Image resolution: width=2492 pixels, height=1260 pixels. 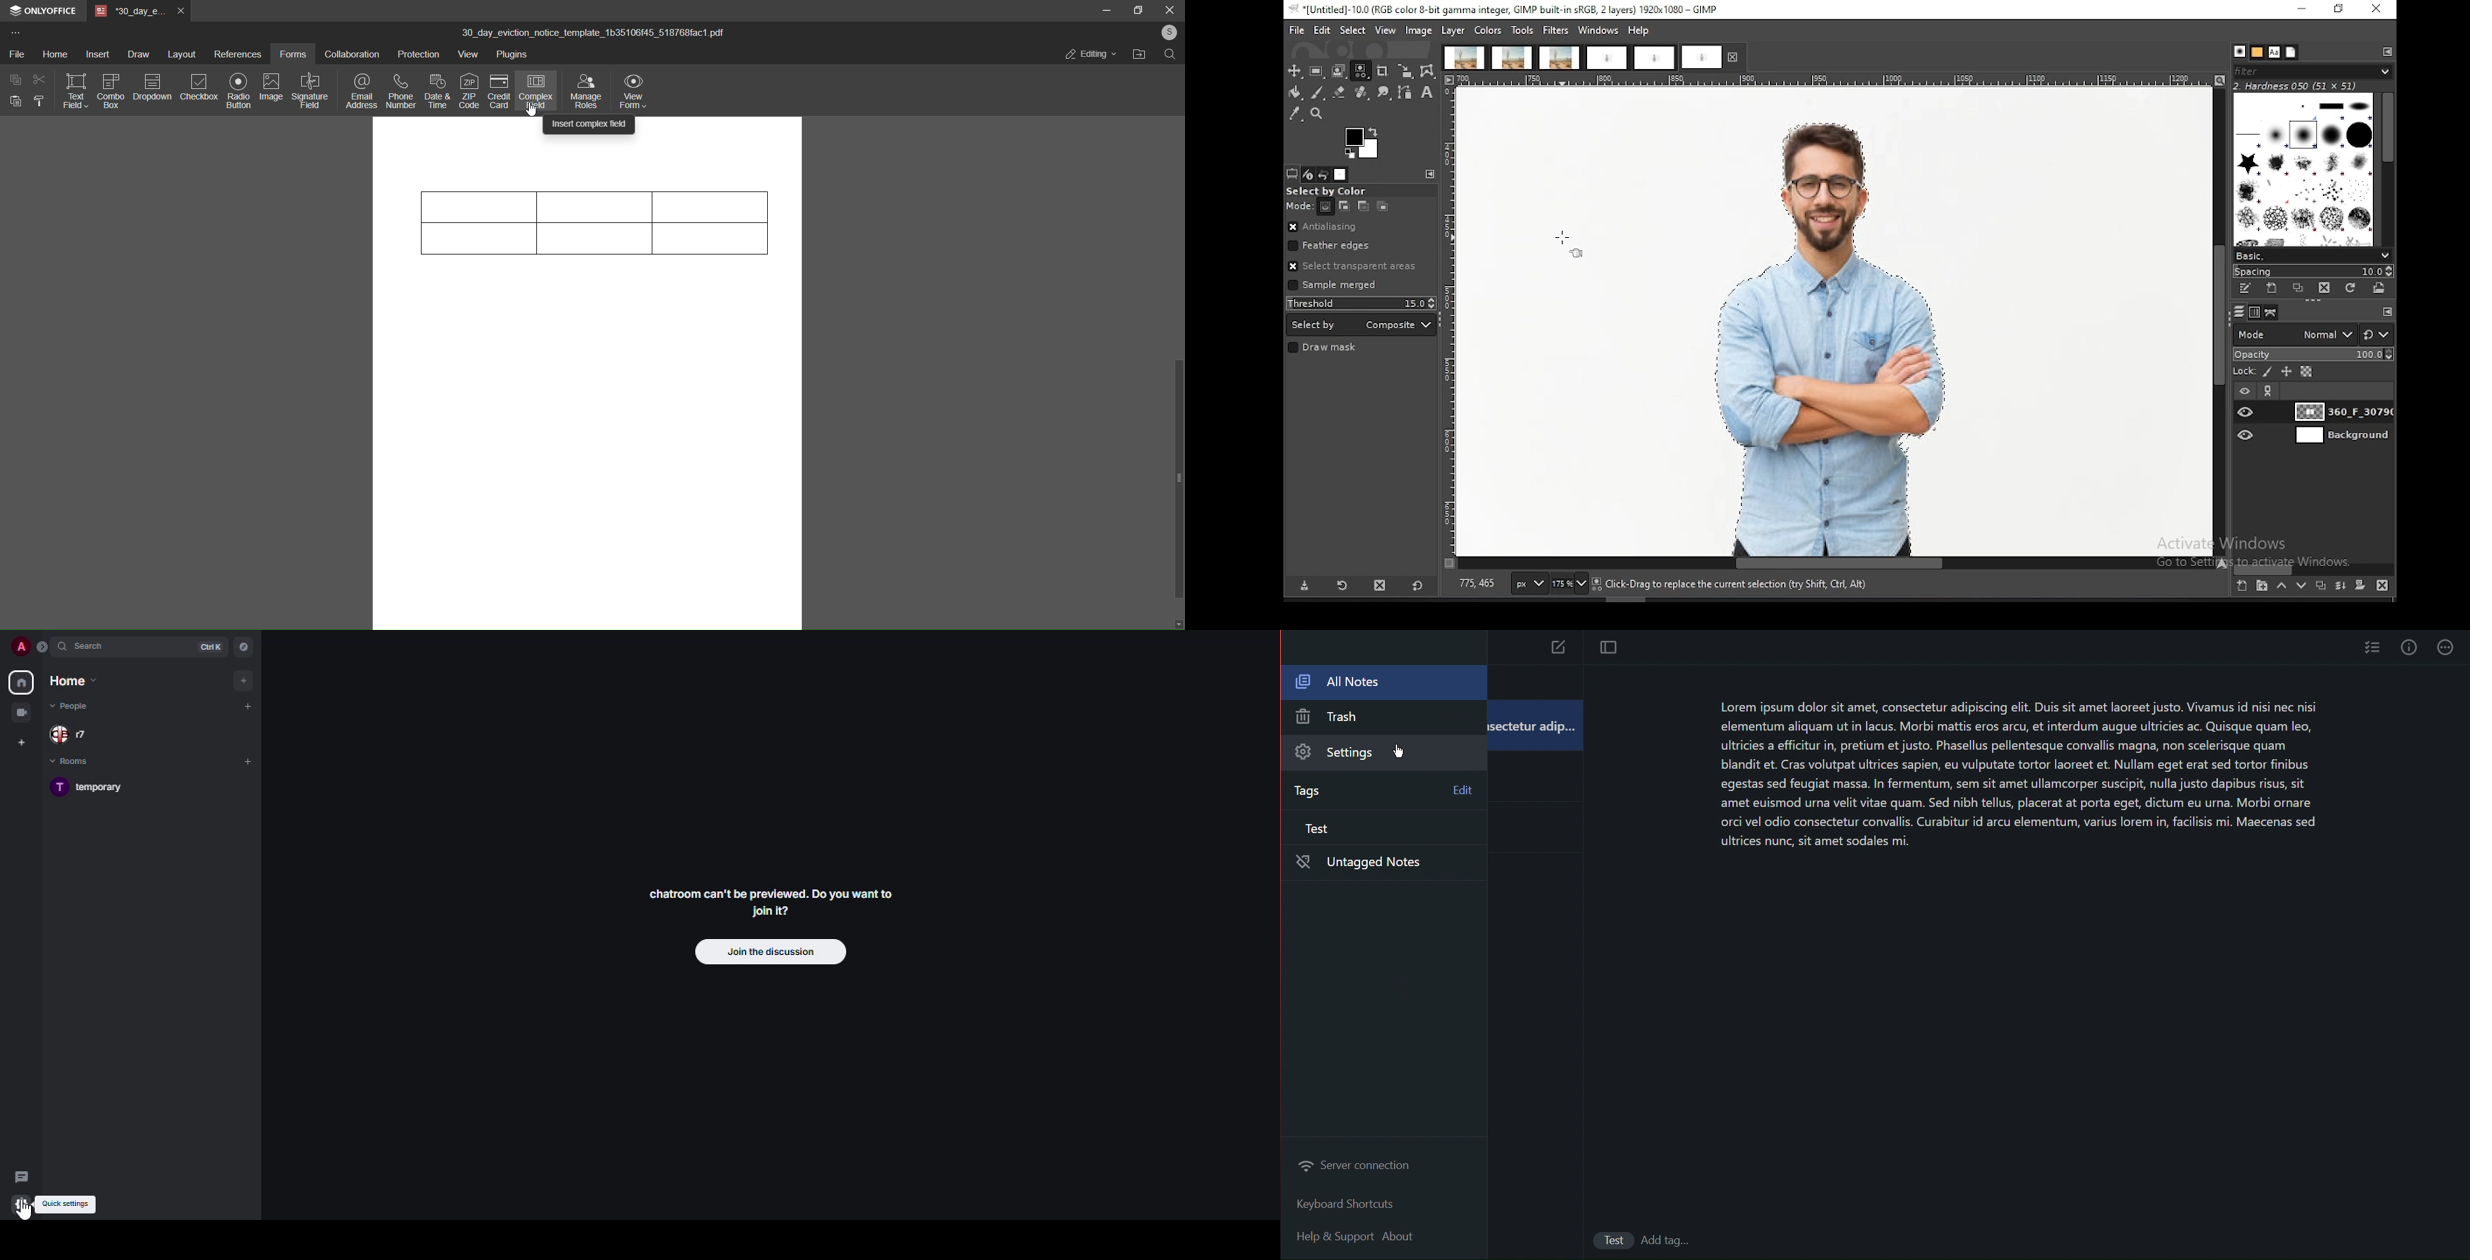 I want to click on Keyboard Shortcuts, so click(x=1351, y=1203).